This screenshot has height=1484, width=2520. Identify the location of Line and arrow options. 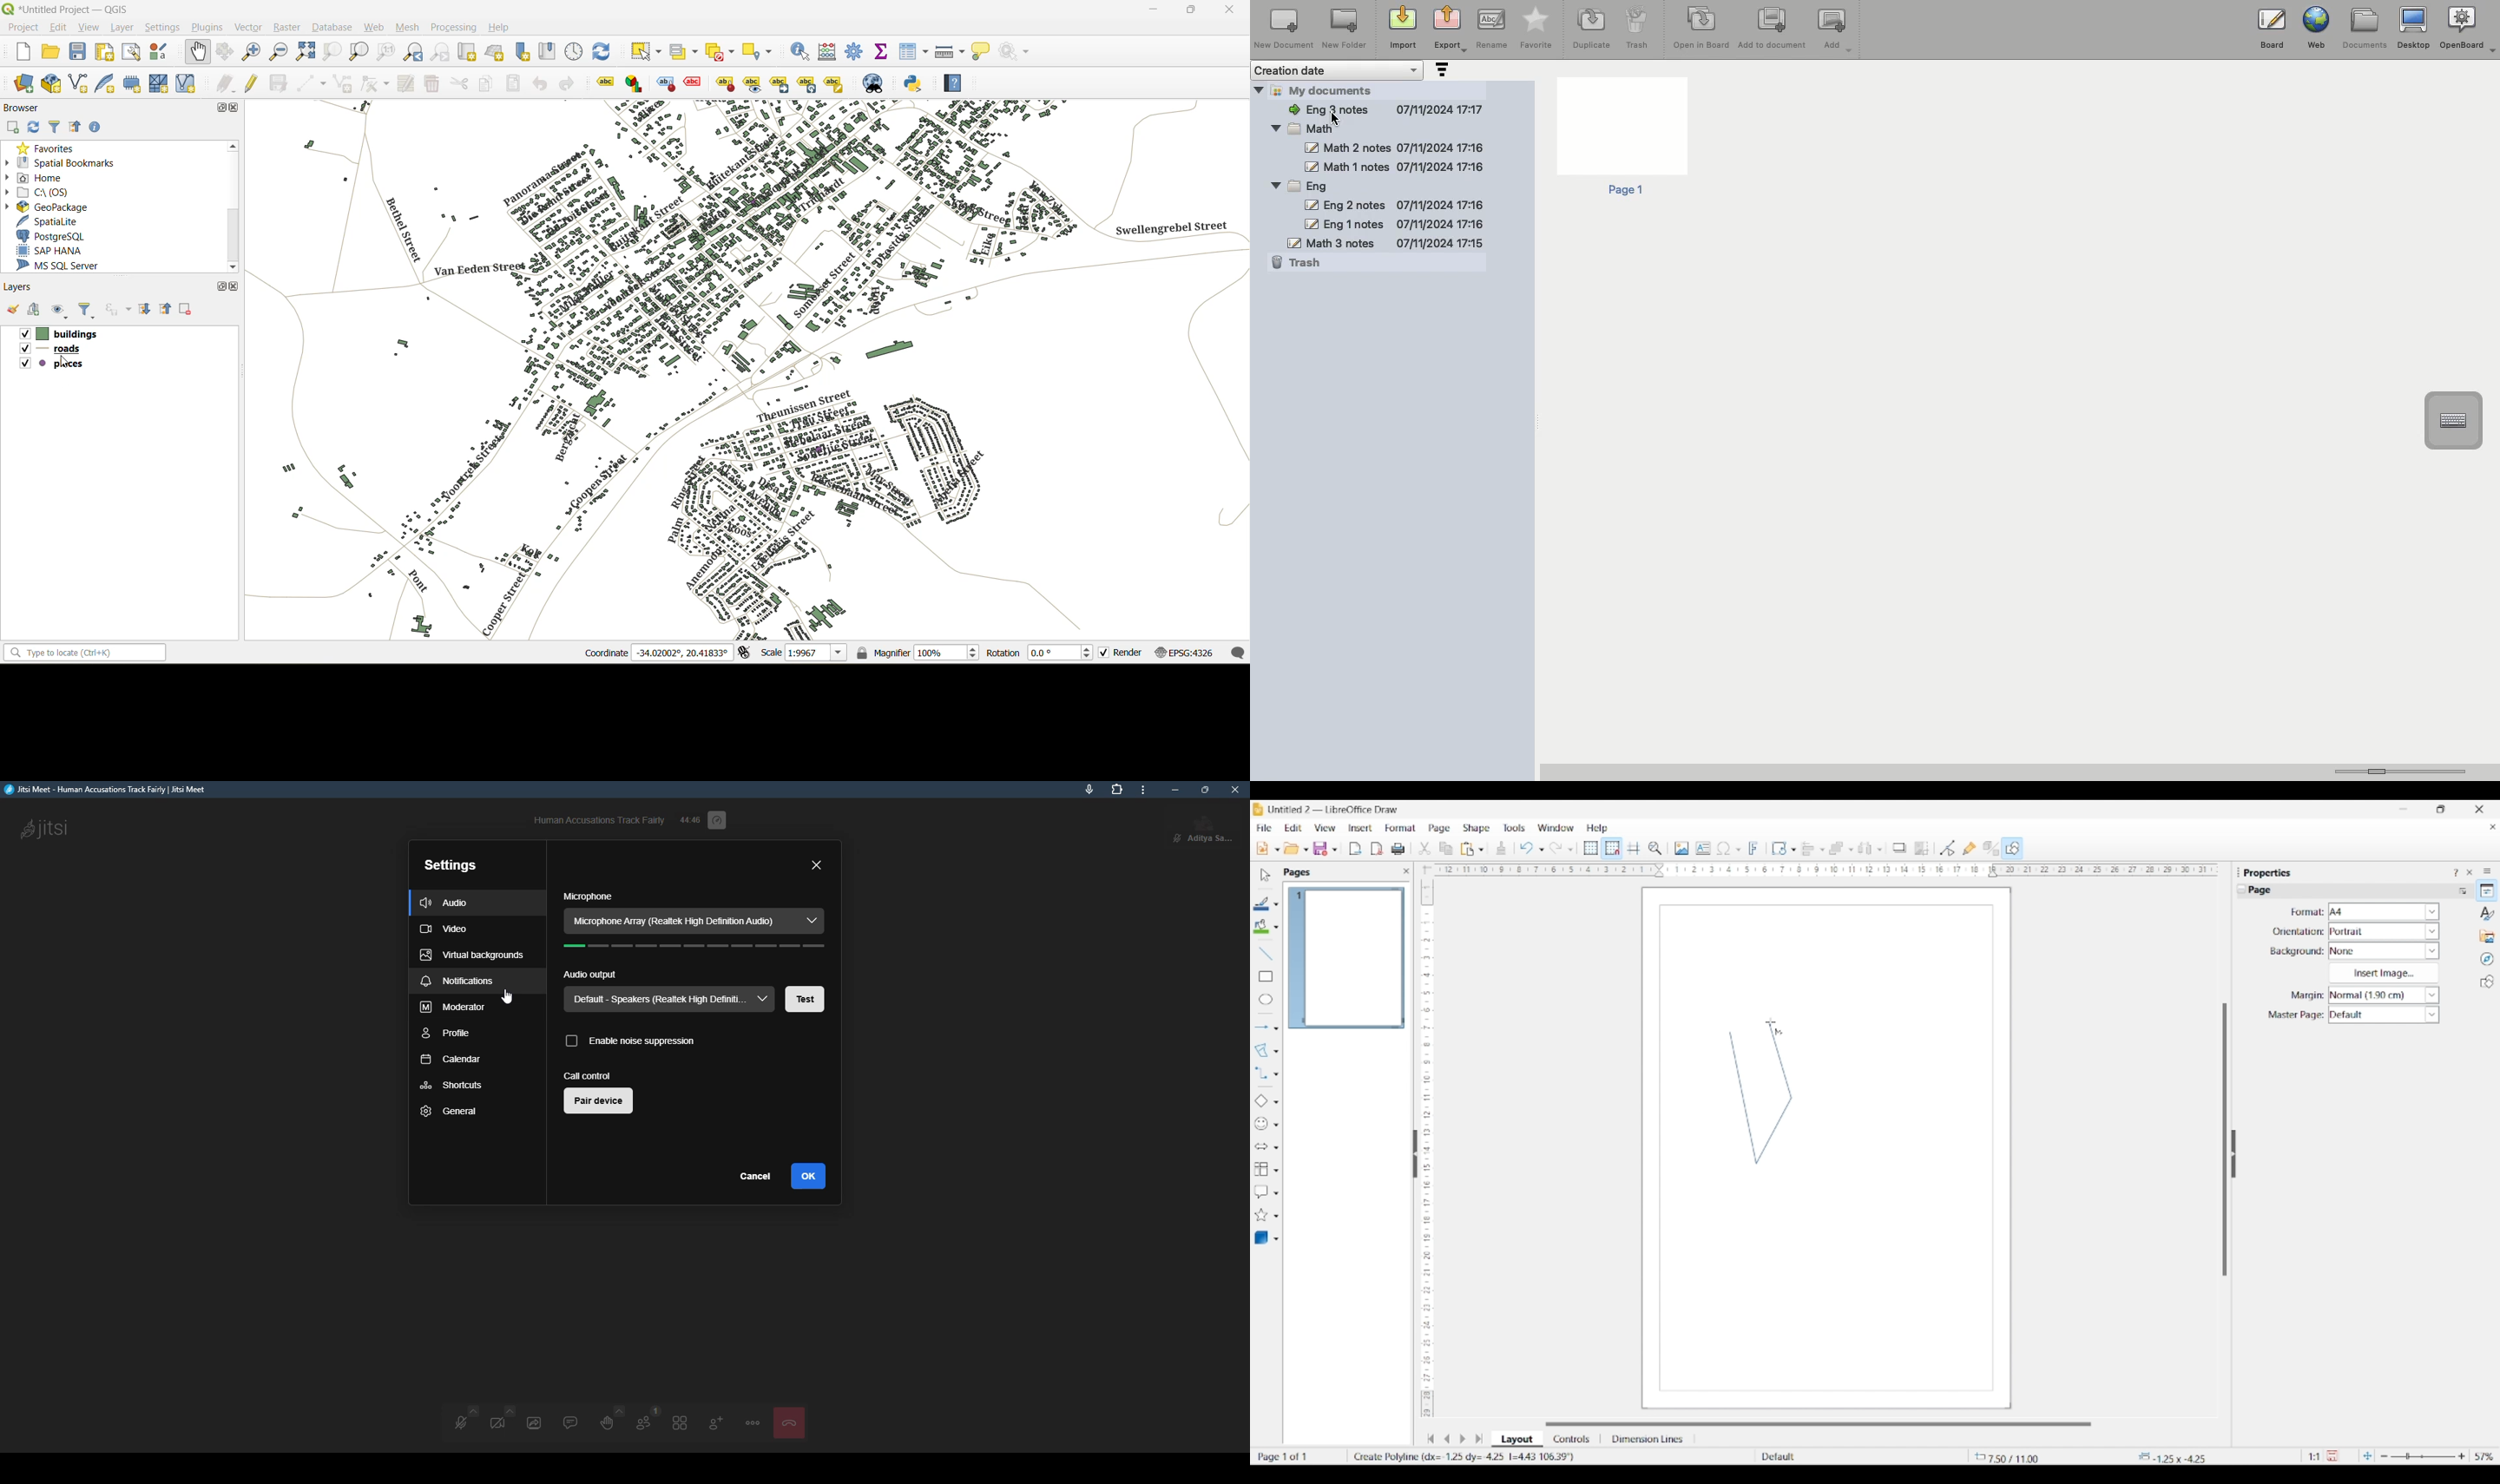
(1276, 1028).